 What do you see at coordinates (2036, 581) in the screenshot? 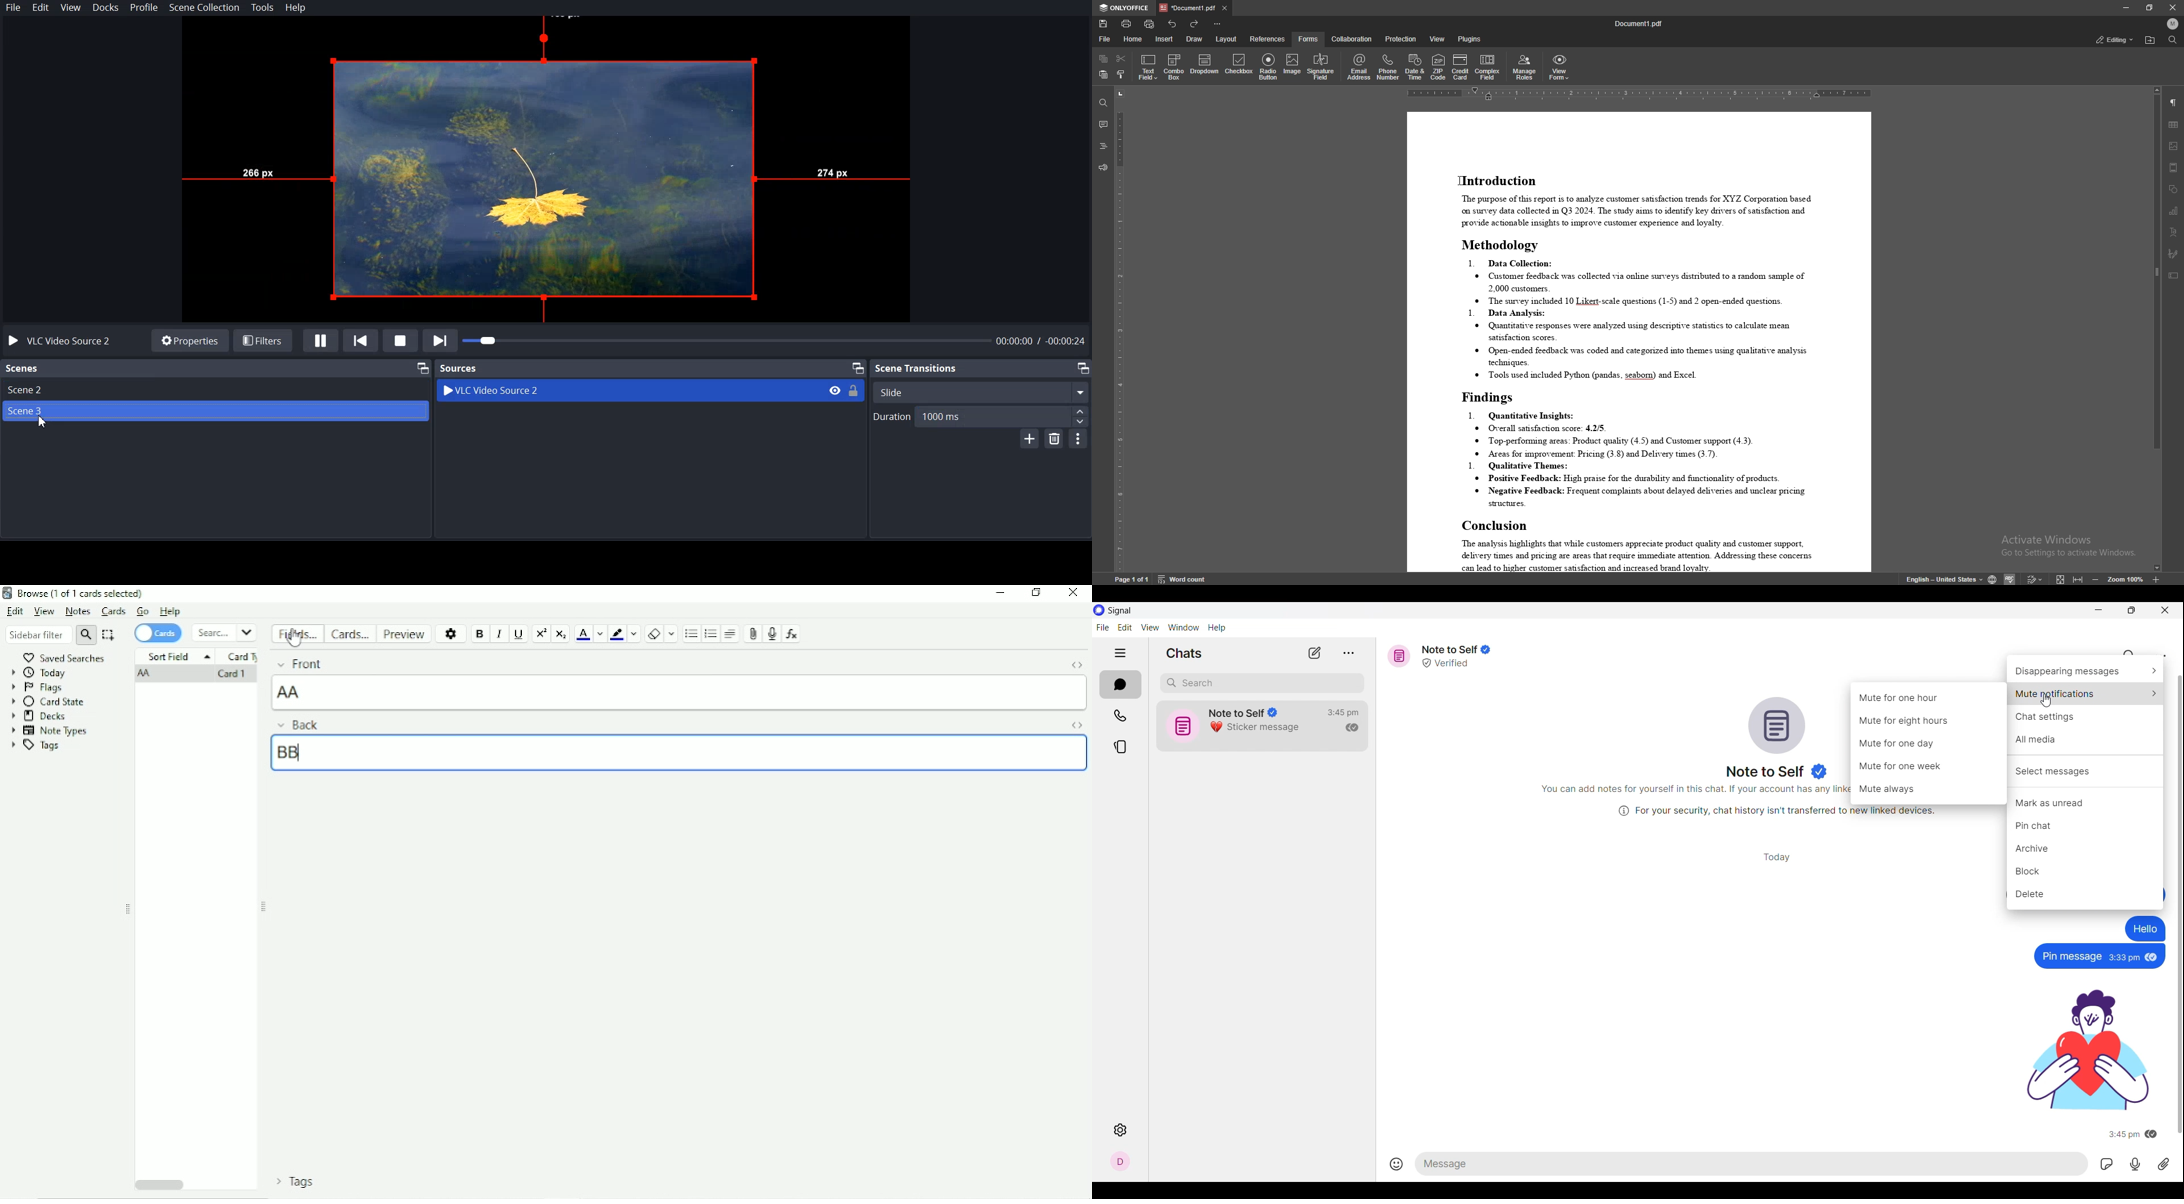
I see `track changes` at bounding box center [2036, 581].